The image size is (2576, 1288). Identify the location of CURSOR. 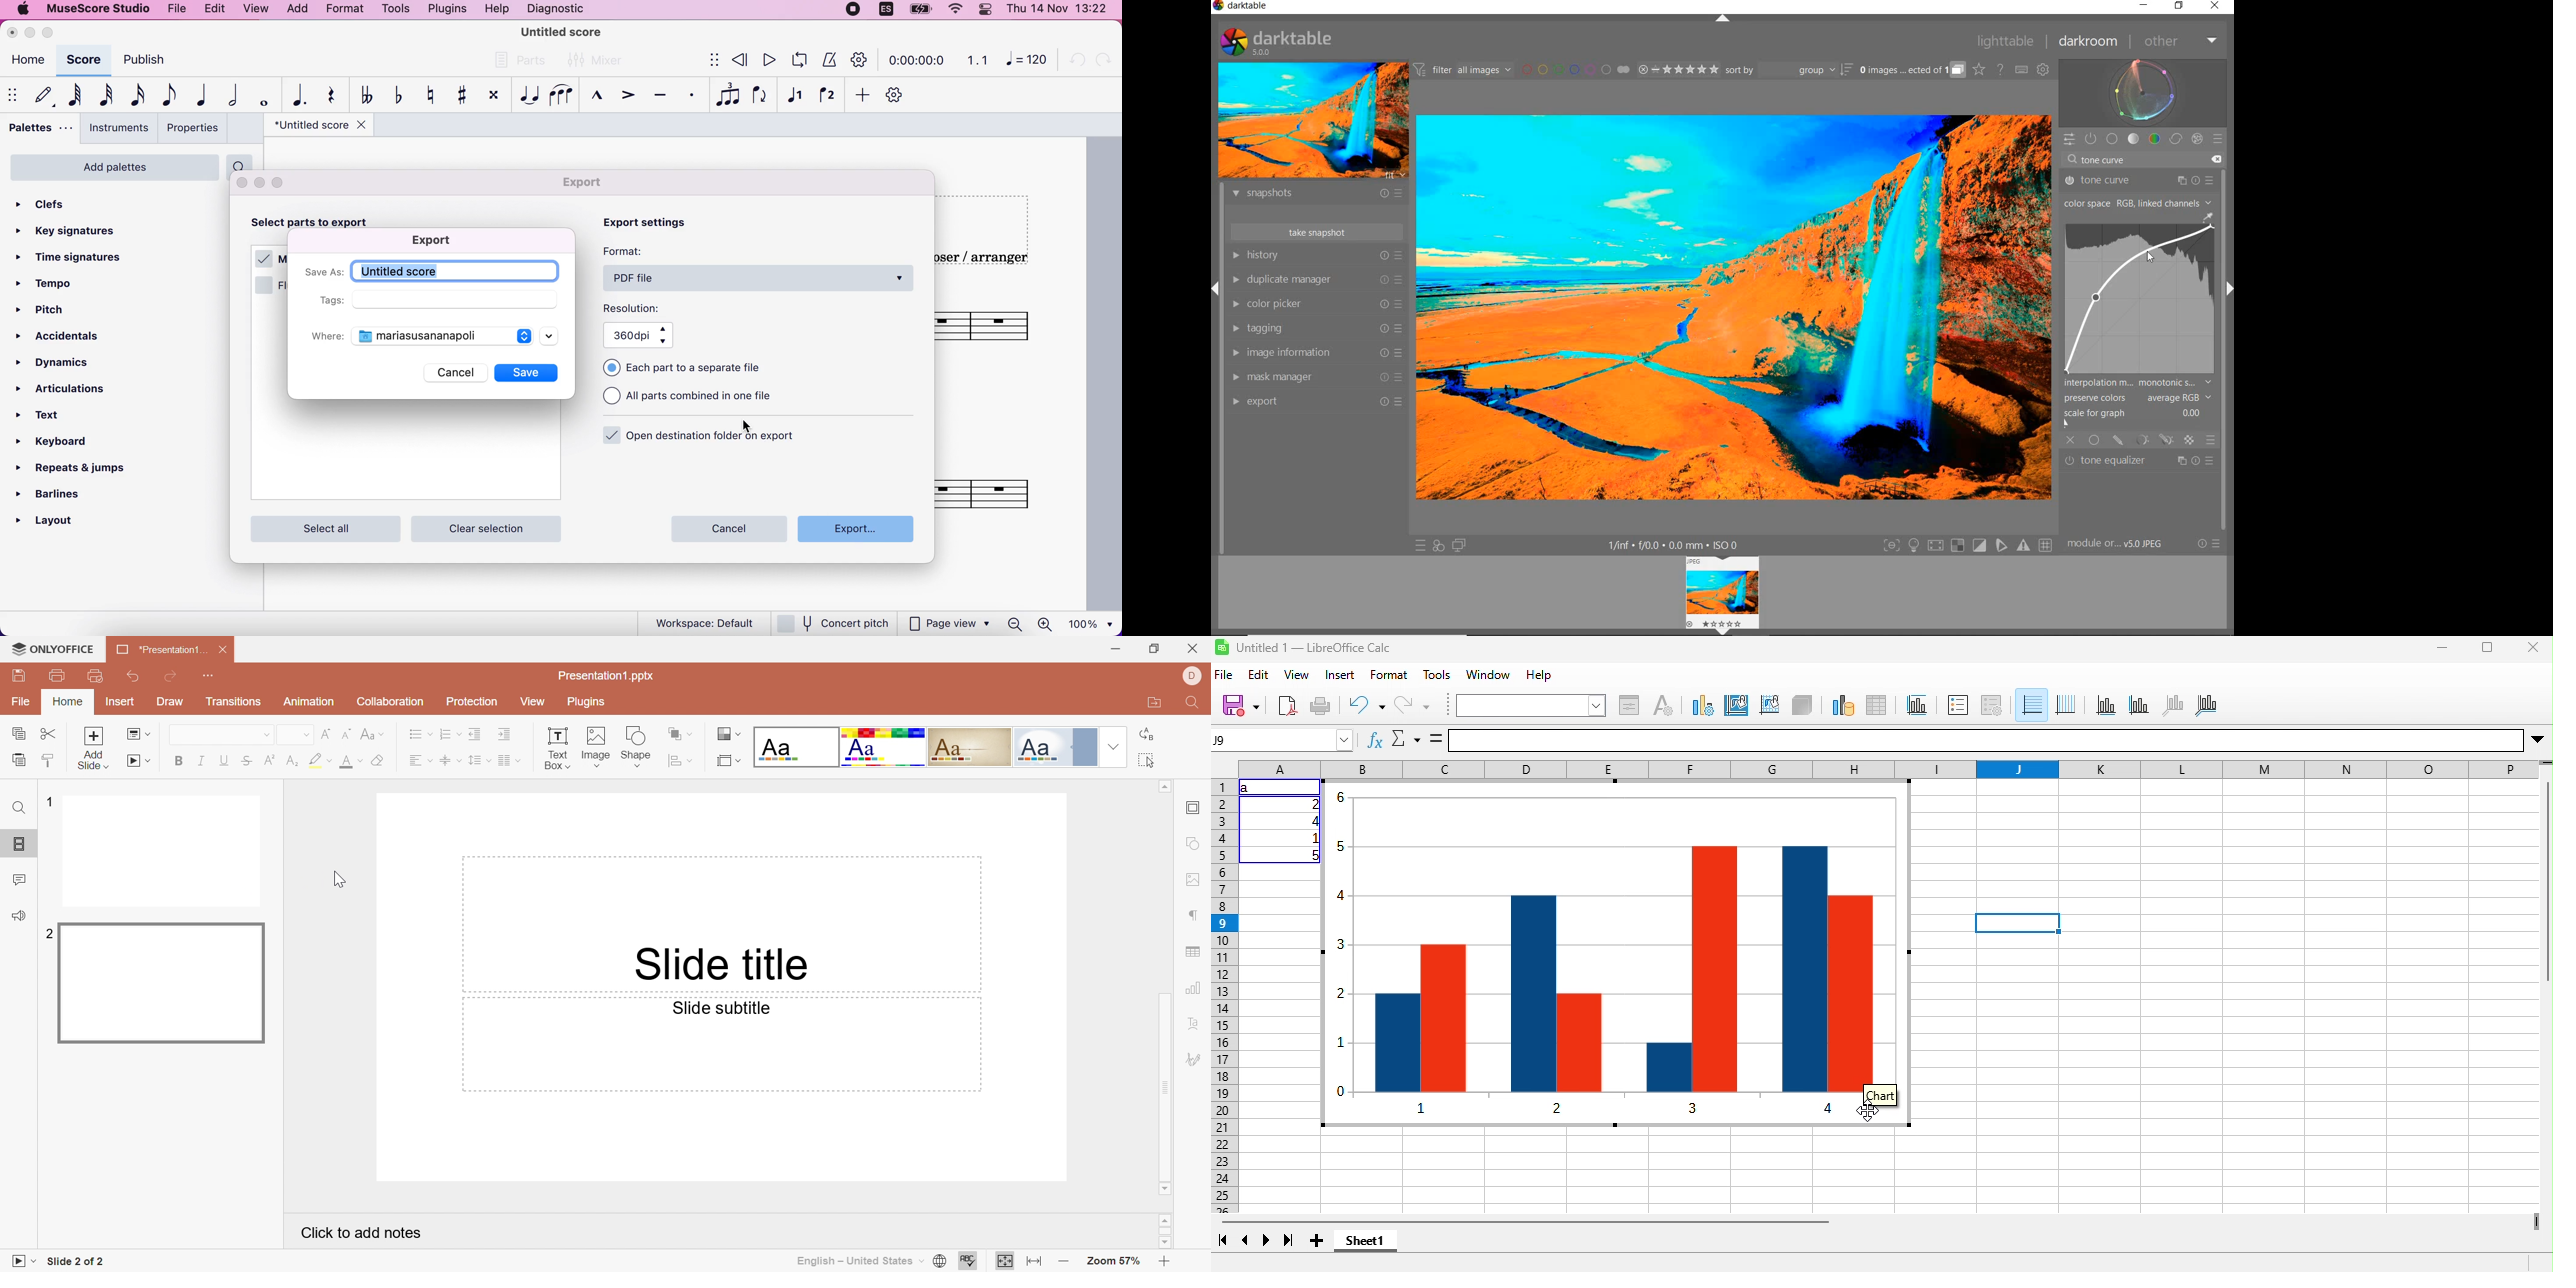
(2149, 256).